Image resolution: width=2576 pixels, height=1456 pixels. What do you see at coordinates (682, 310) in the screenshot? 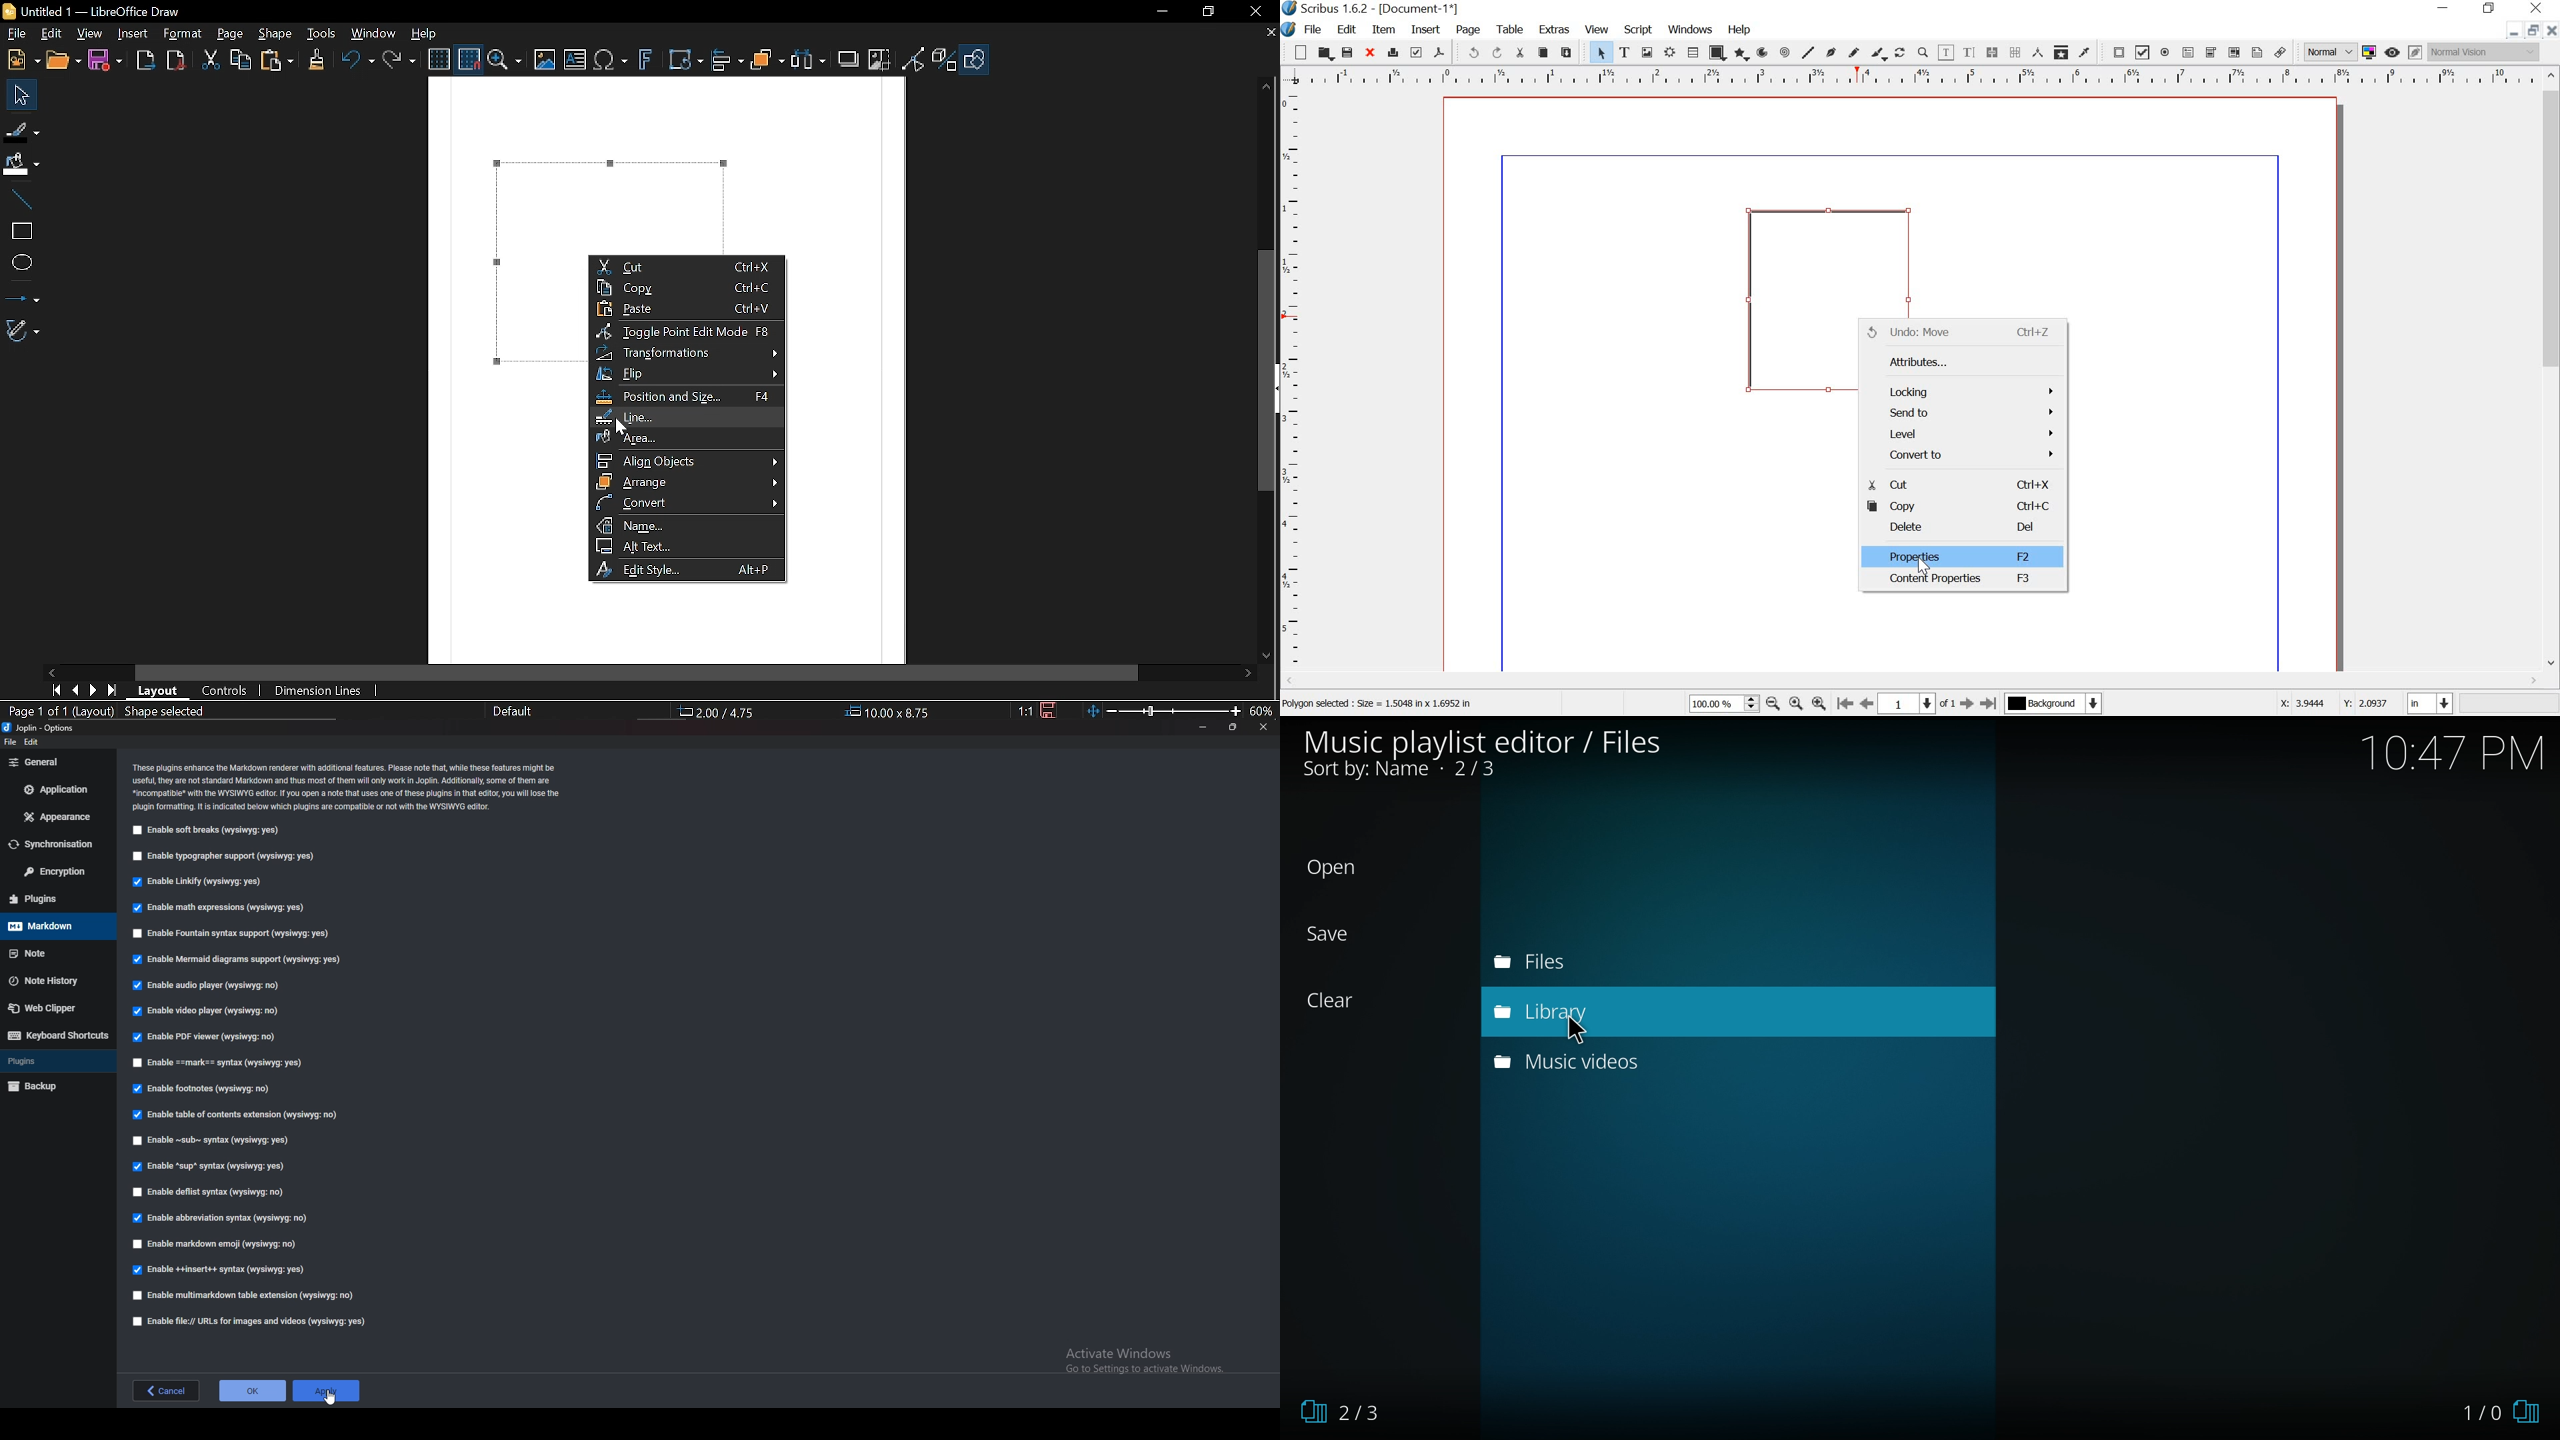
I see `Paste` at bounding box center [682, 310].